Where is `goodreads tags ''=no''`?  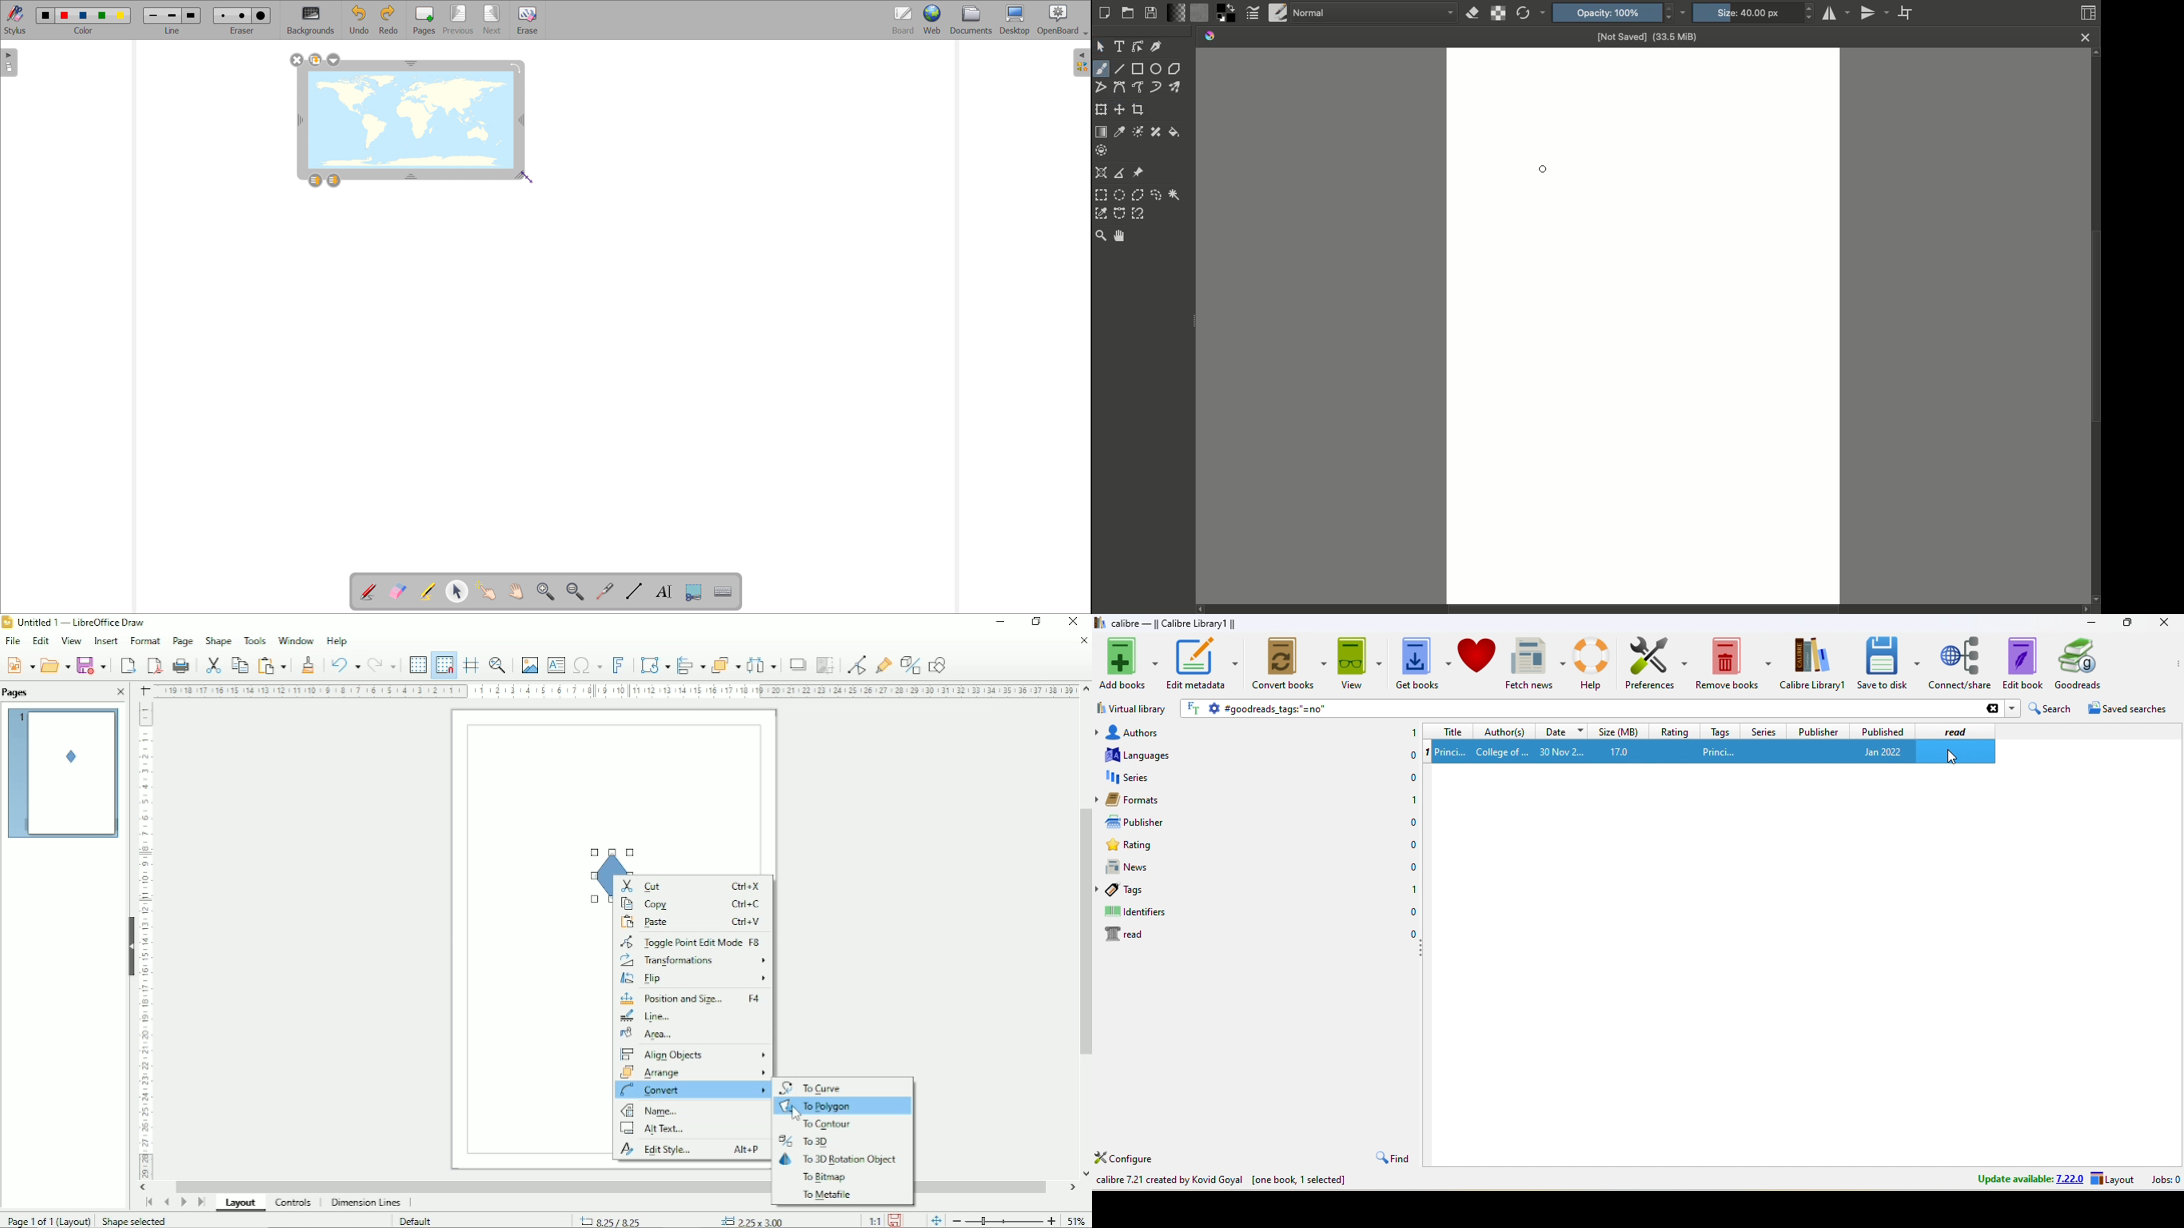
goodreads tags ''=no'' is located at coordinates (1613, 708).